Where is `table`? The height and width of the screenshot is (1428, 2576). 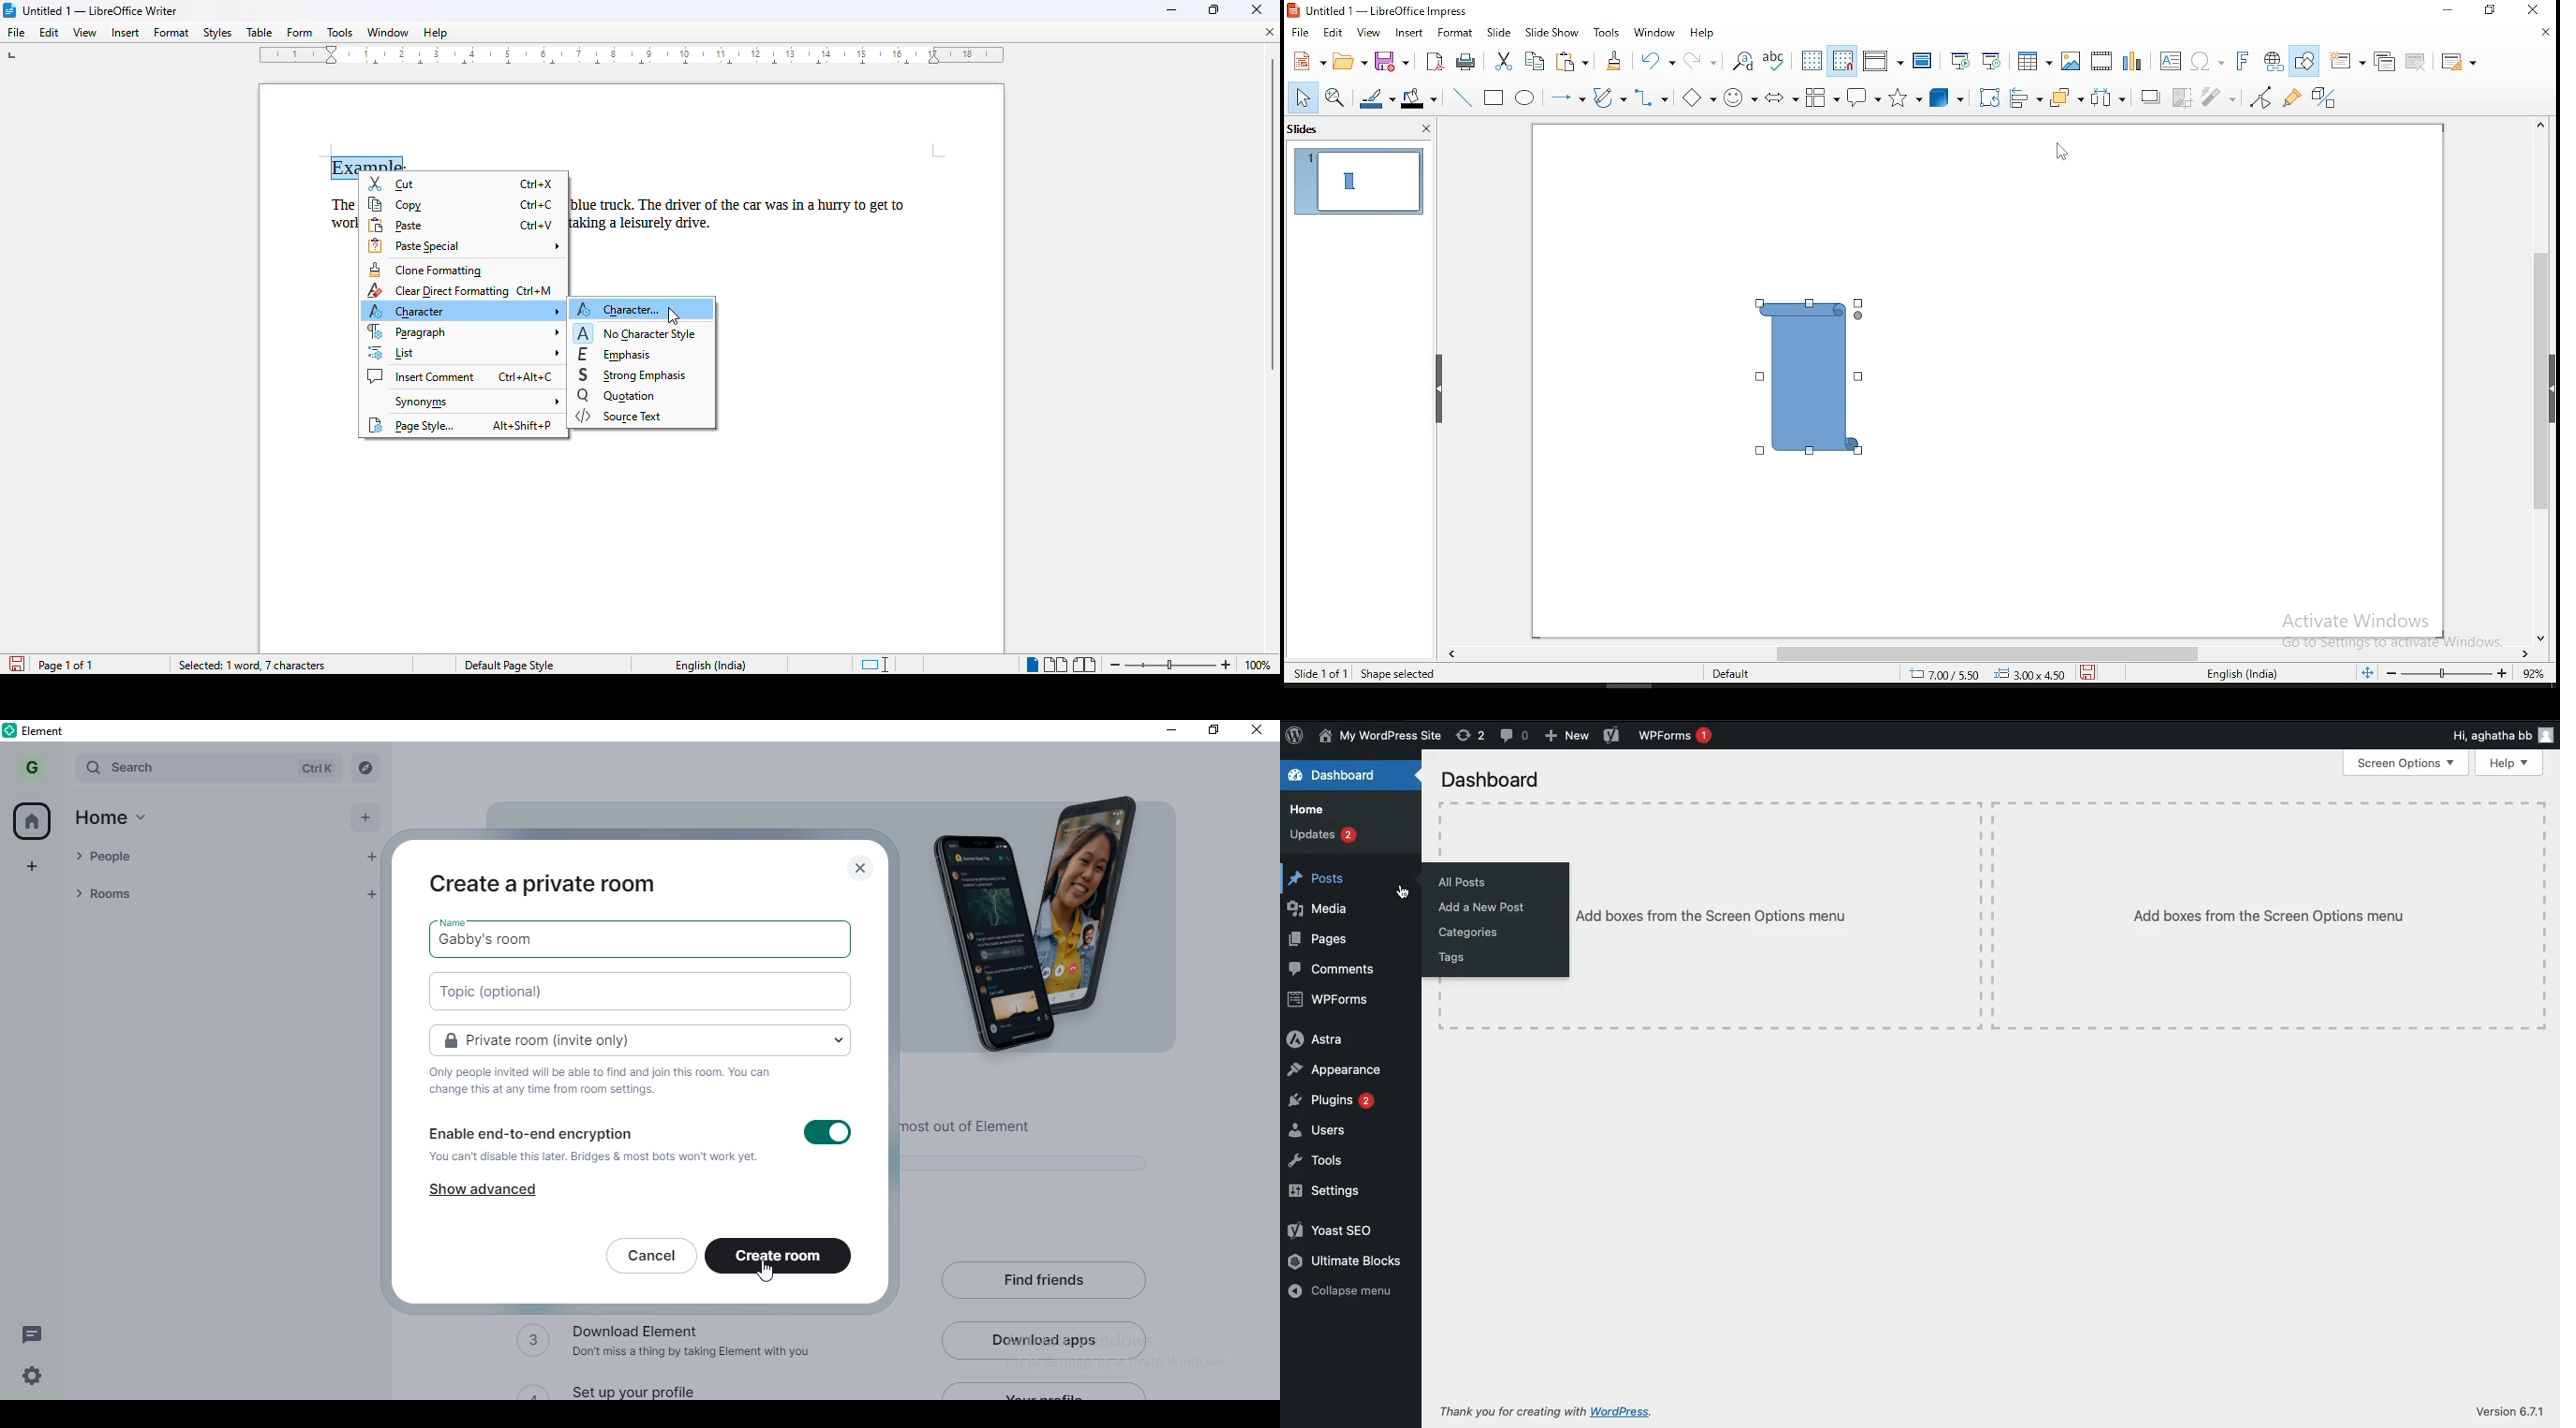
table is located at coordinates (2034, 60).